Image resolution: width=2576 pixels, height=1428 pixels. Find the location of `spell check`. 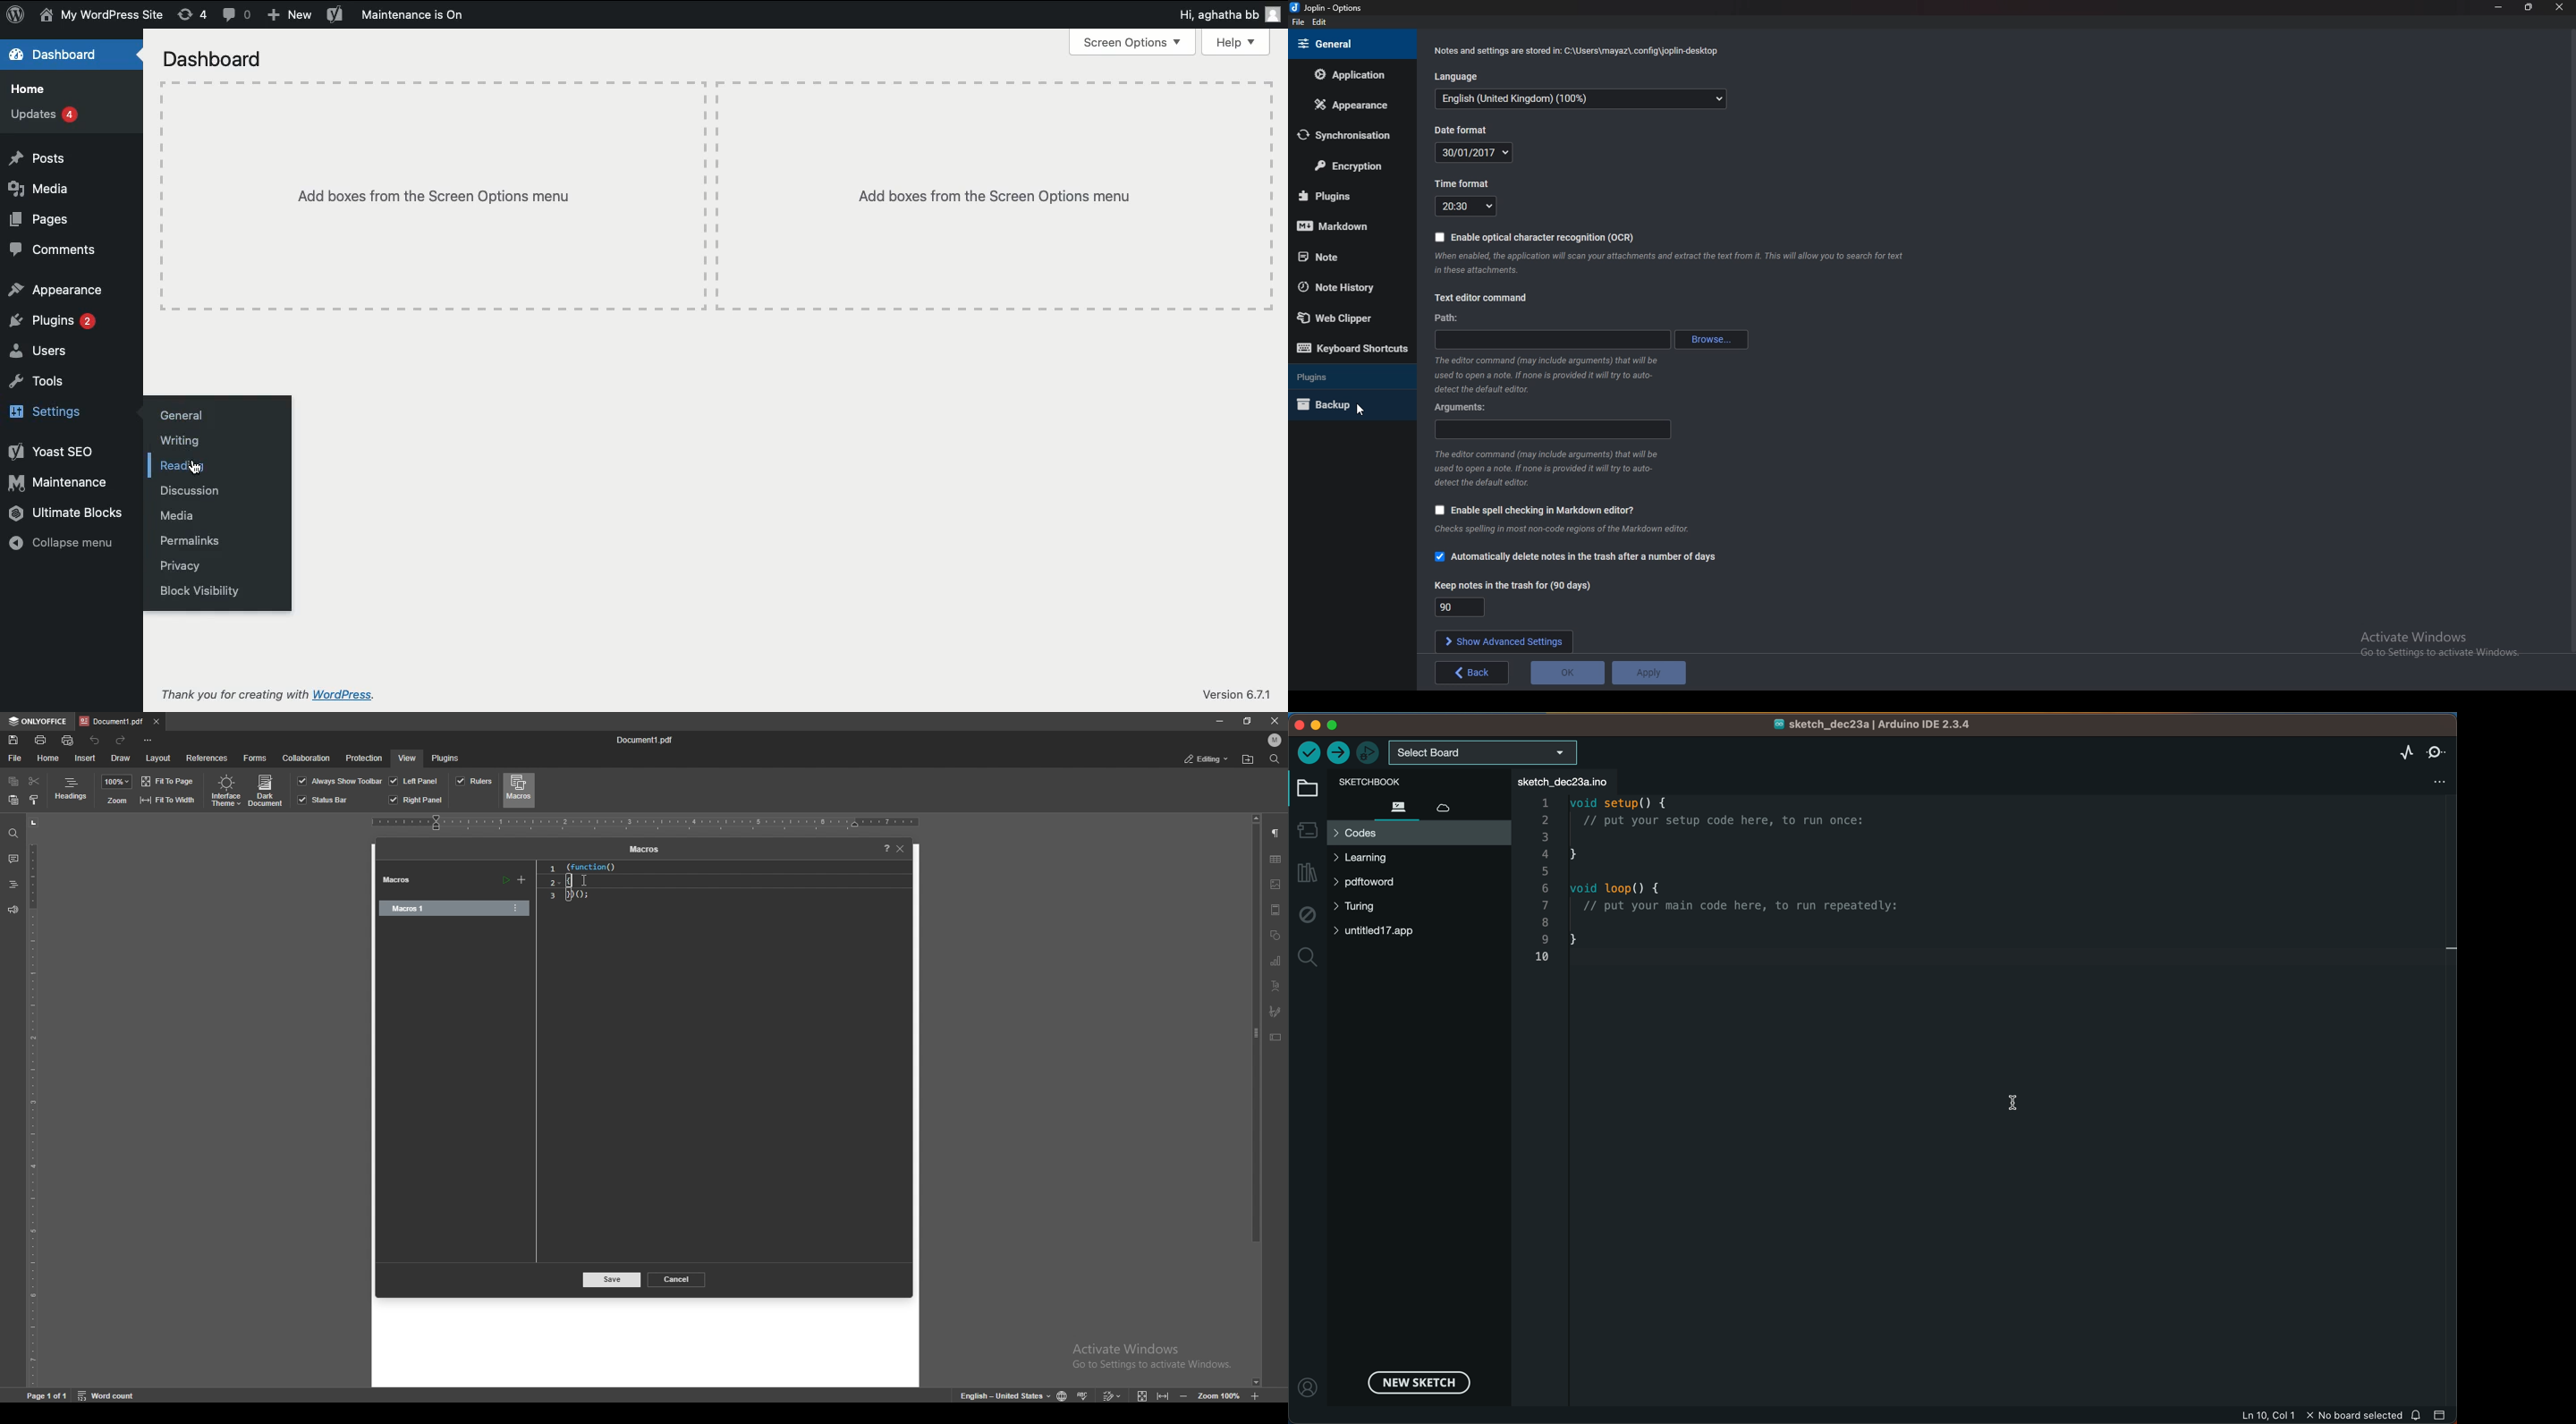

spell check is located at coordinates (1085, 1394).